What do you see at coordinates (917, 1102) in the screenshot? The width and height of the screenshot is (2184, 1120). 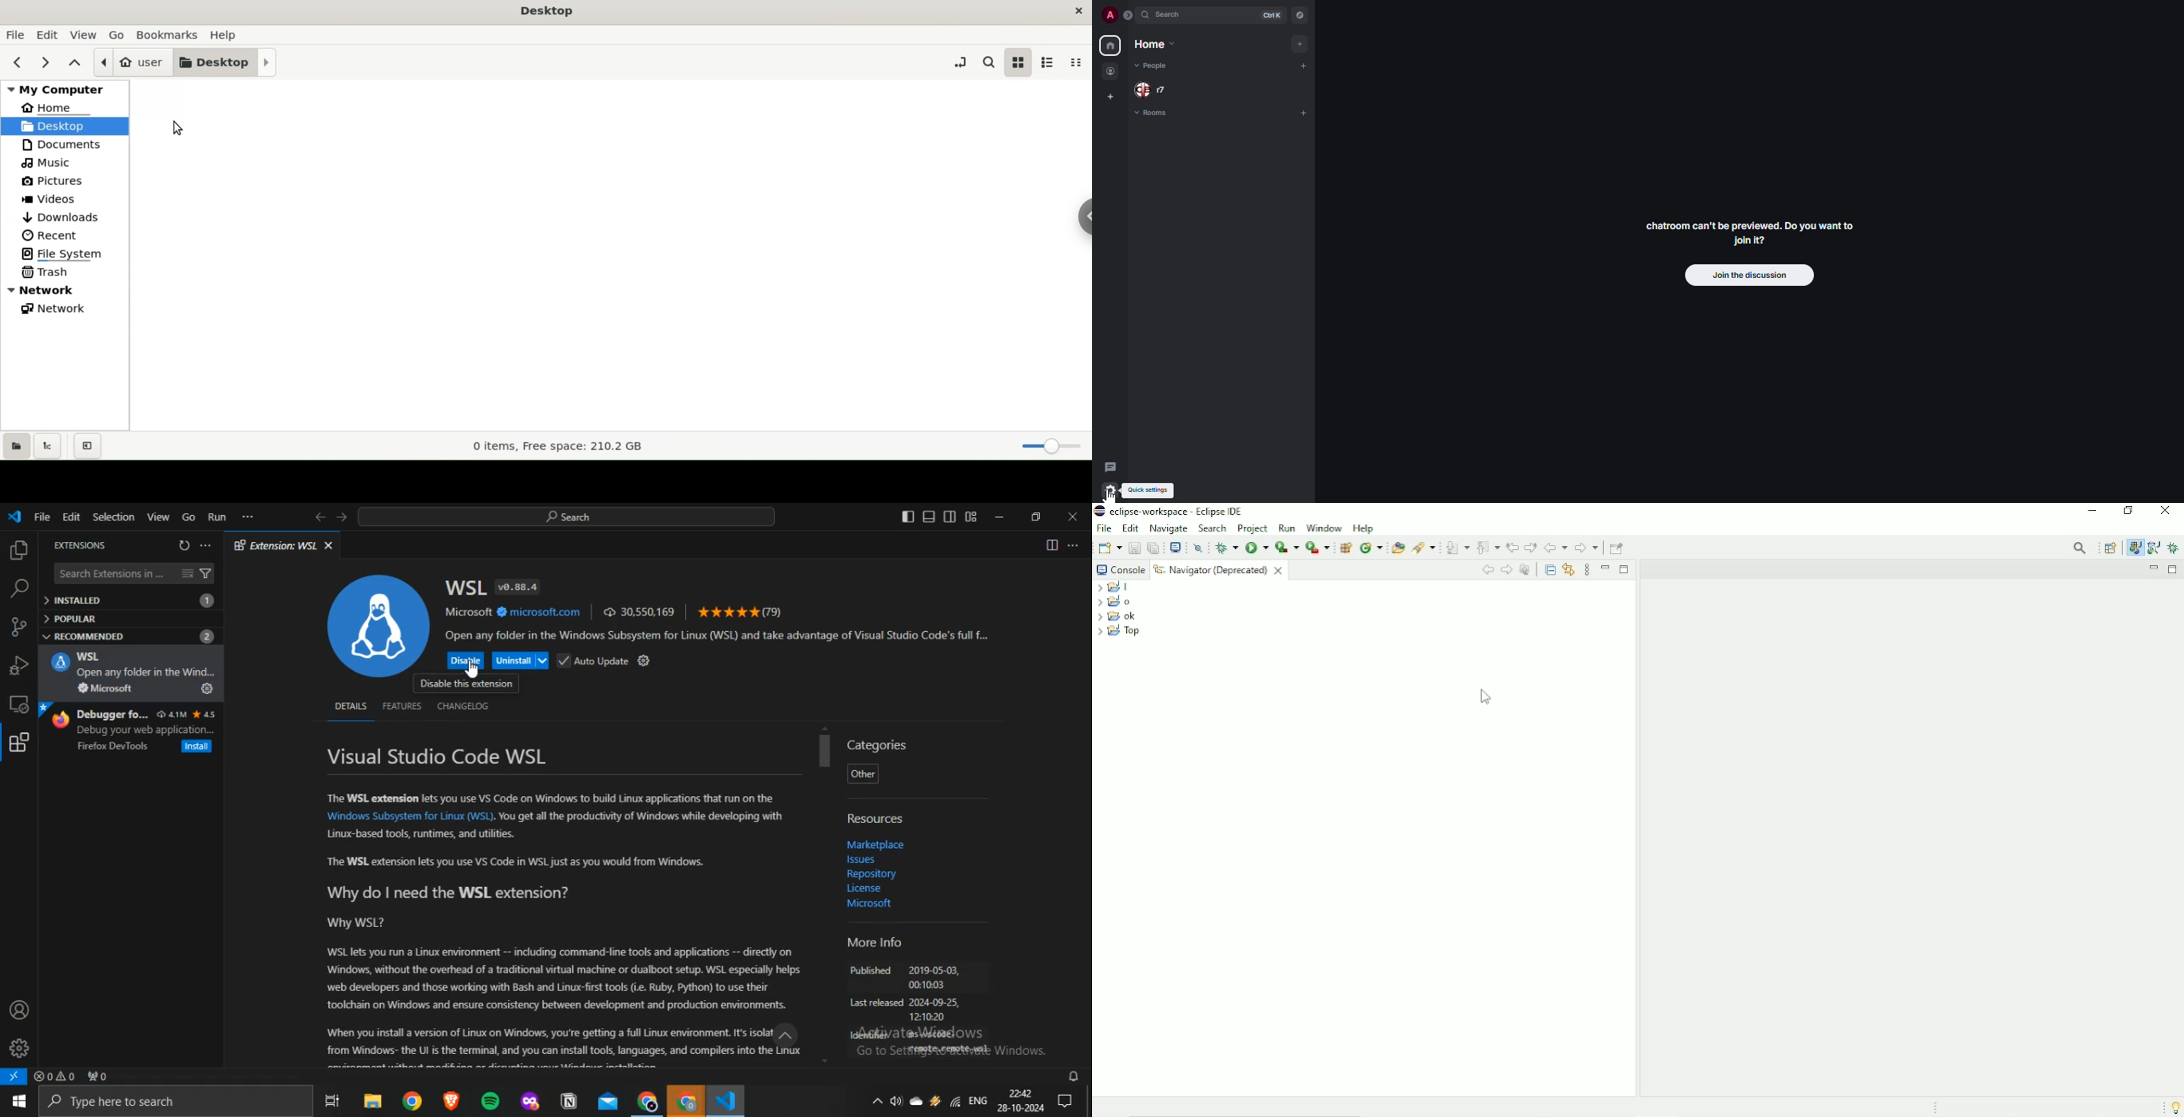 I see `onedrive` at bounding box center [917, 1102].